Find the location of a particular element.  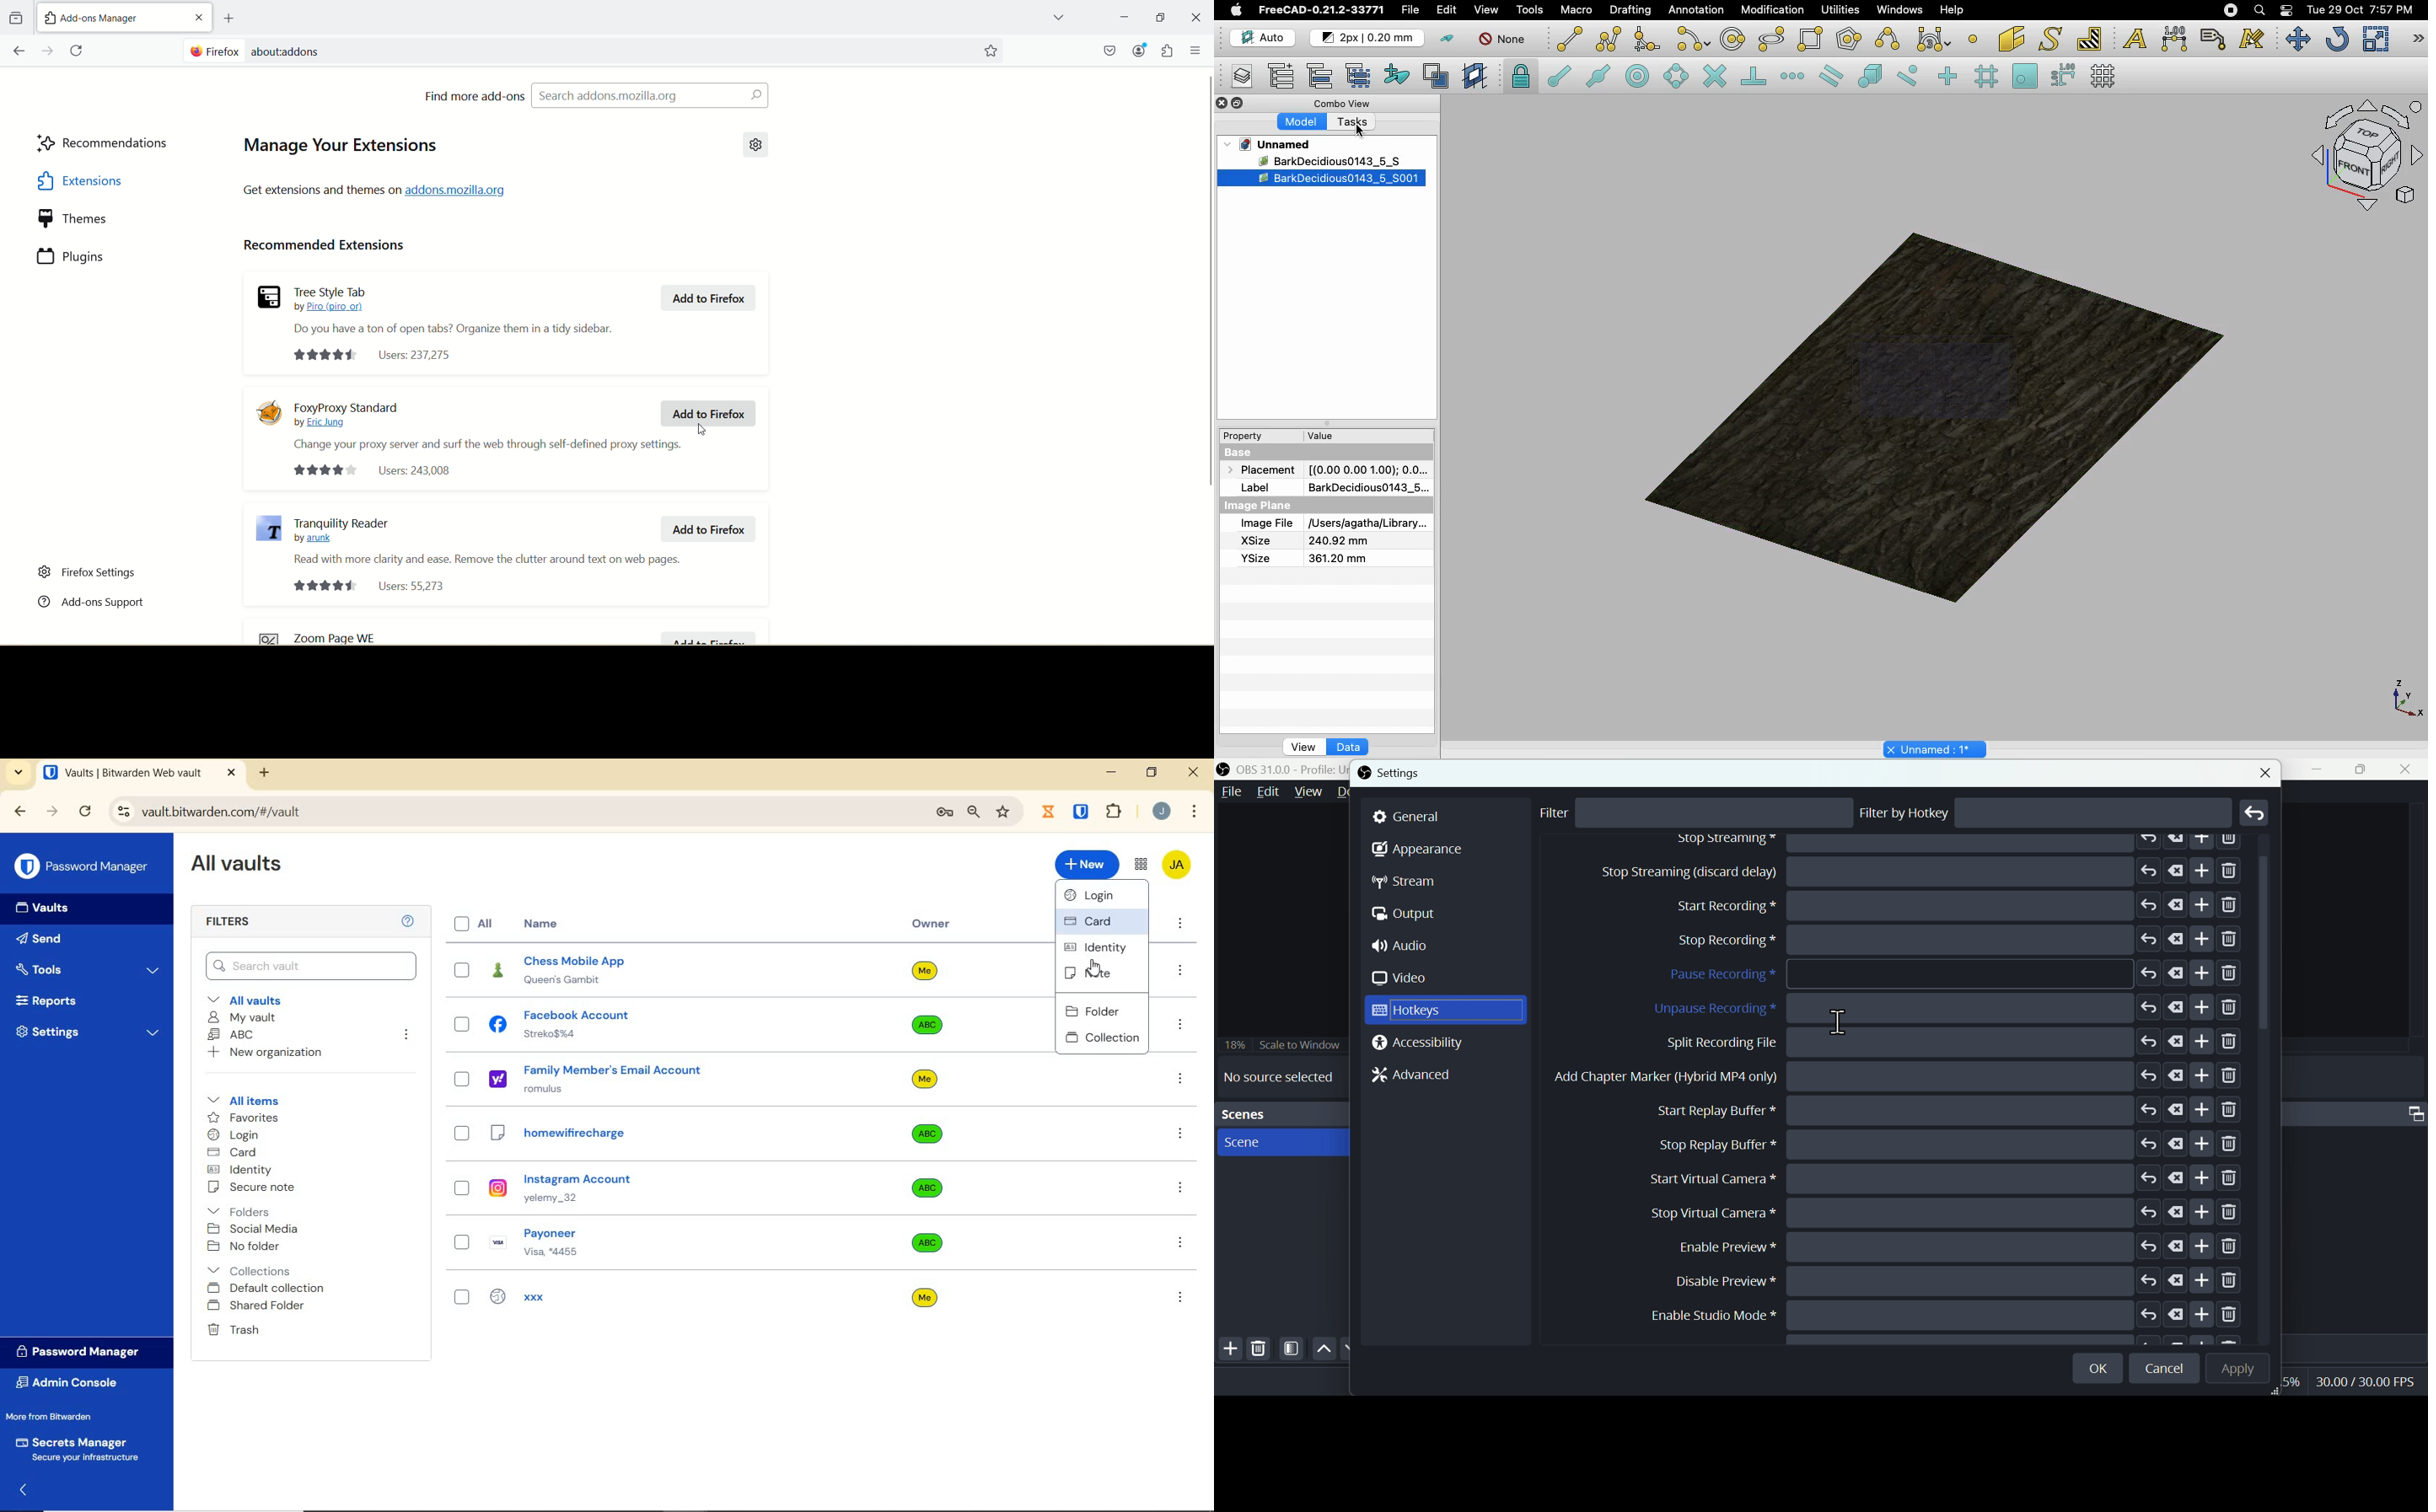

NEW TAB is located at coordinates (266, 773).